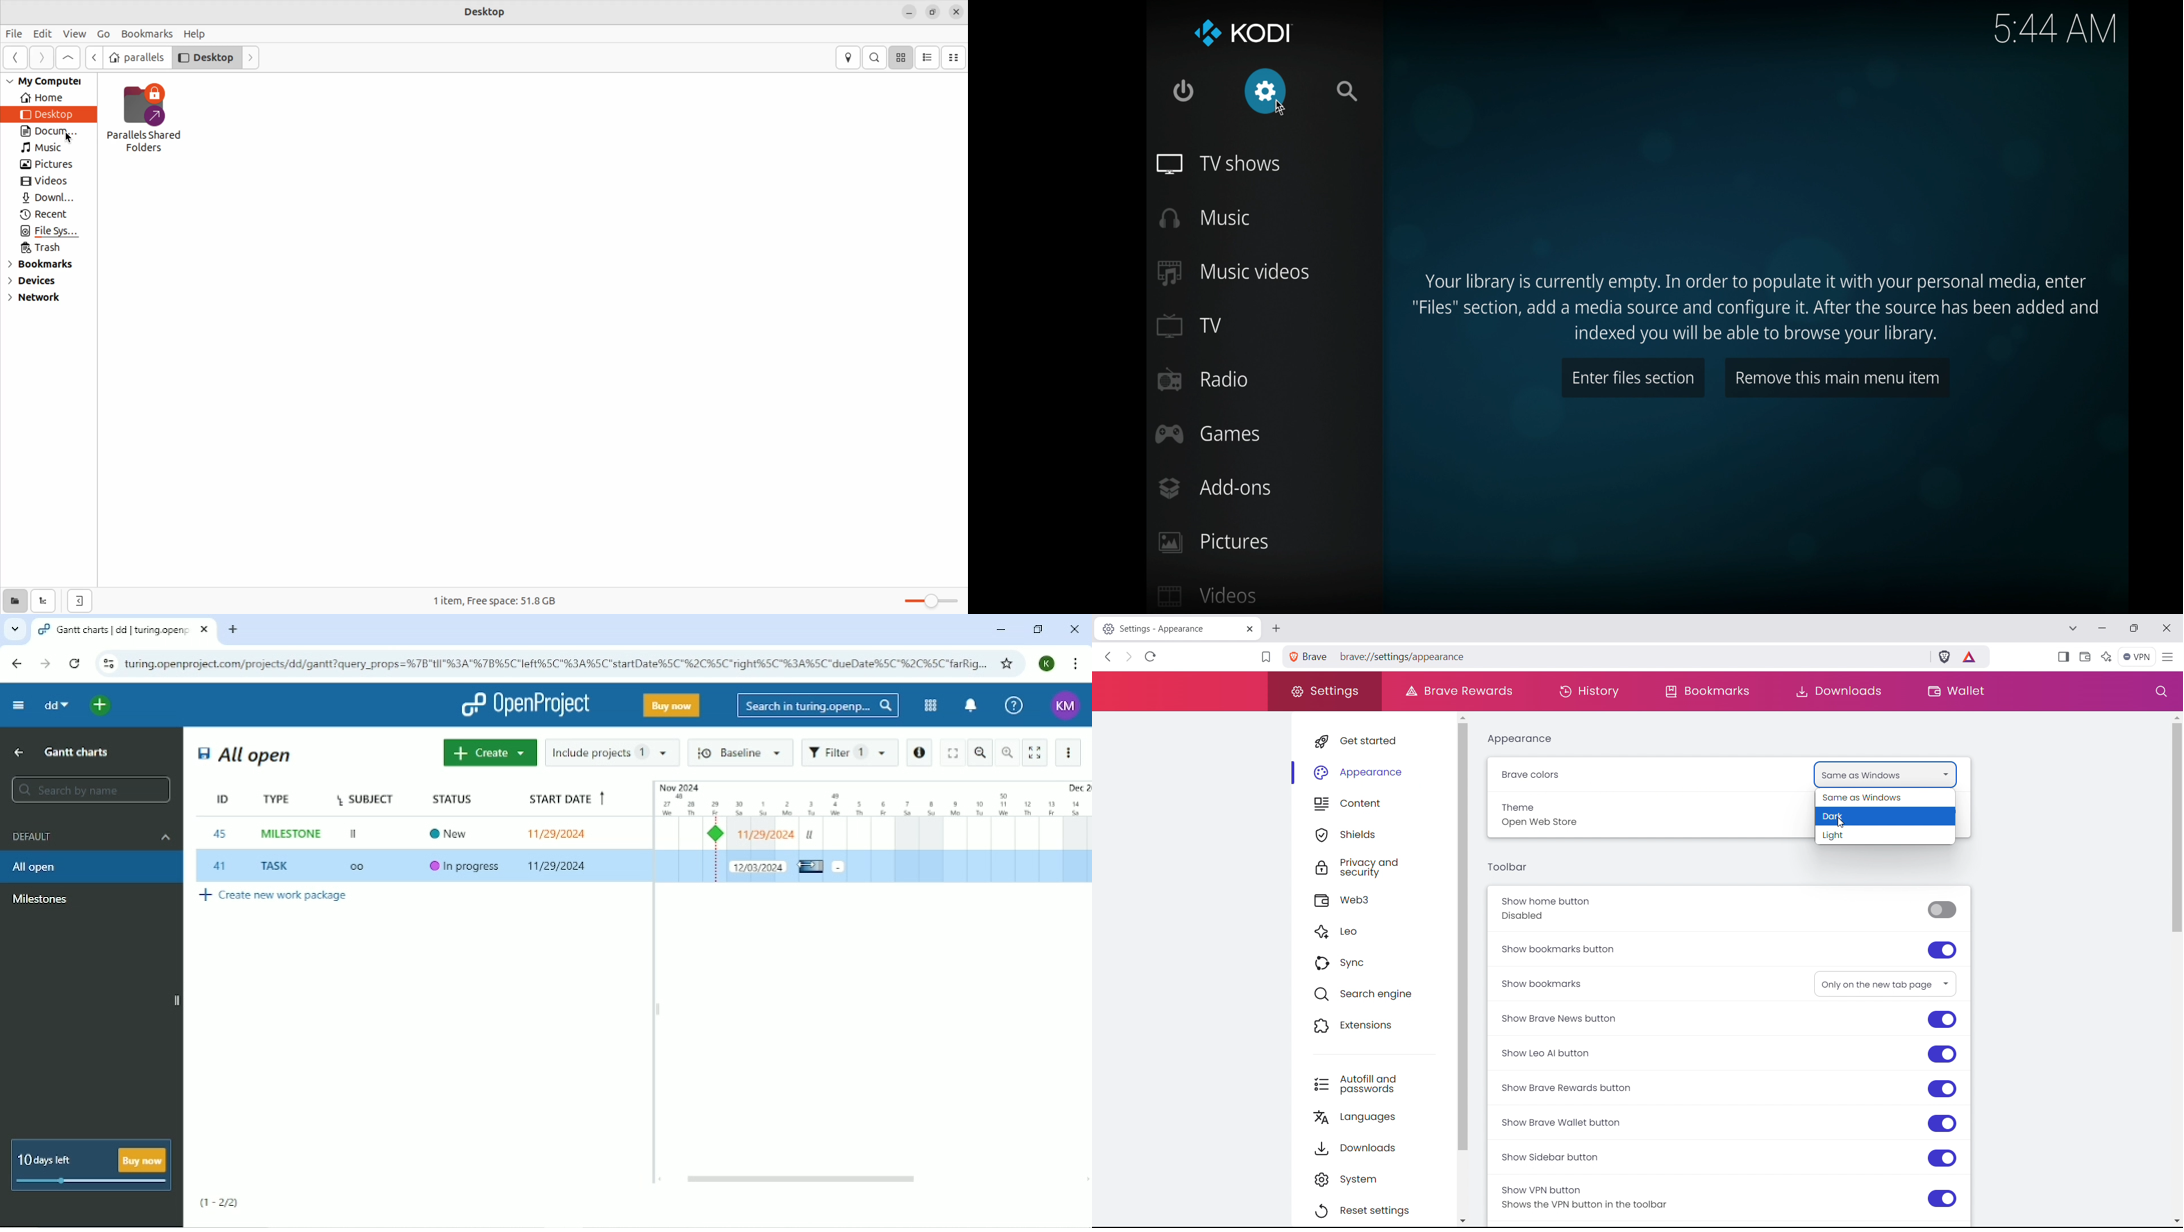  What do you see at coordinates (1243, 34) in the screenshot?
I see `kodi` at bounding box center [1243, 34].